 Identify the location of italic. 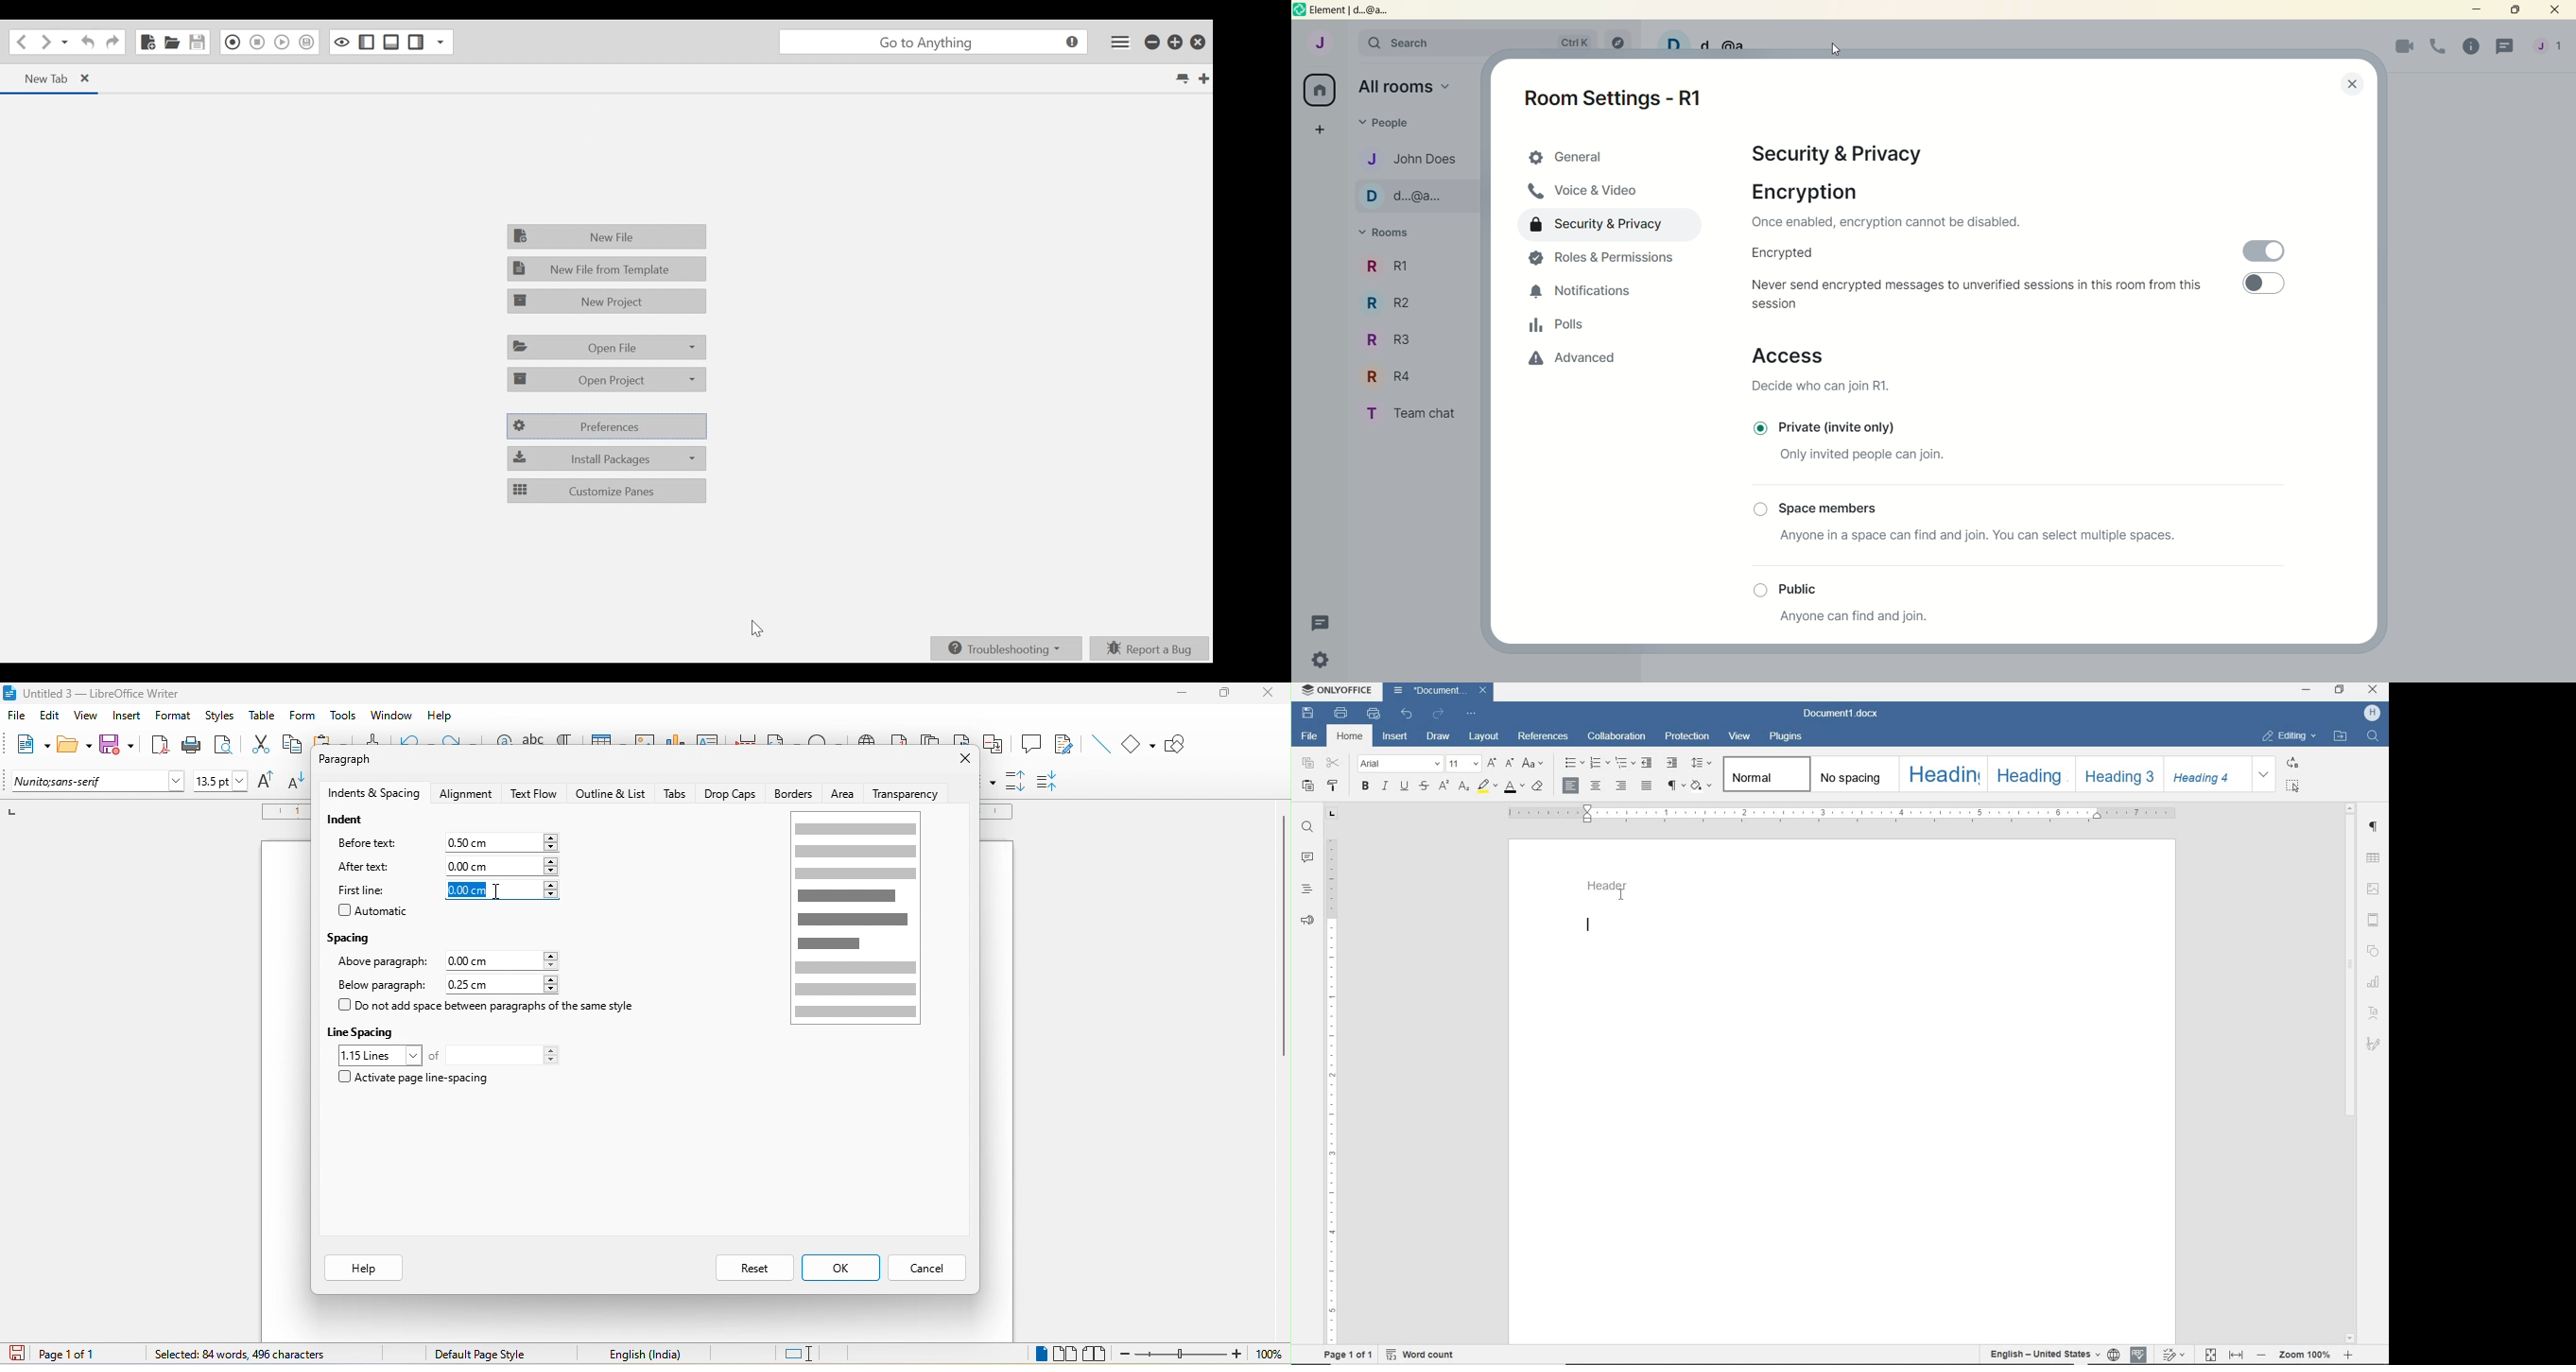
(1384, 787).